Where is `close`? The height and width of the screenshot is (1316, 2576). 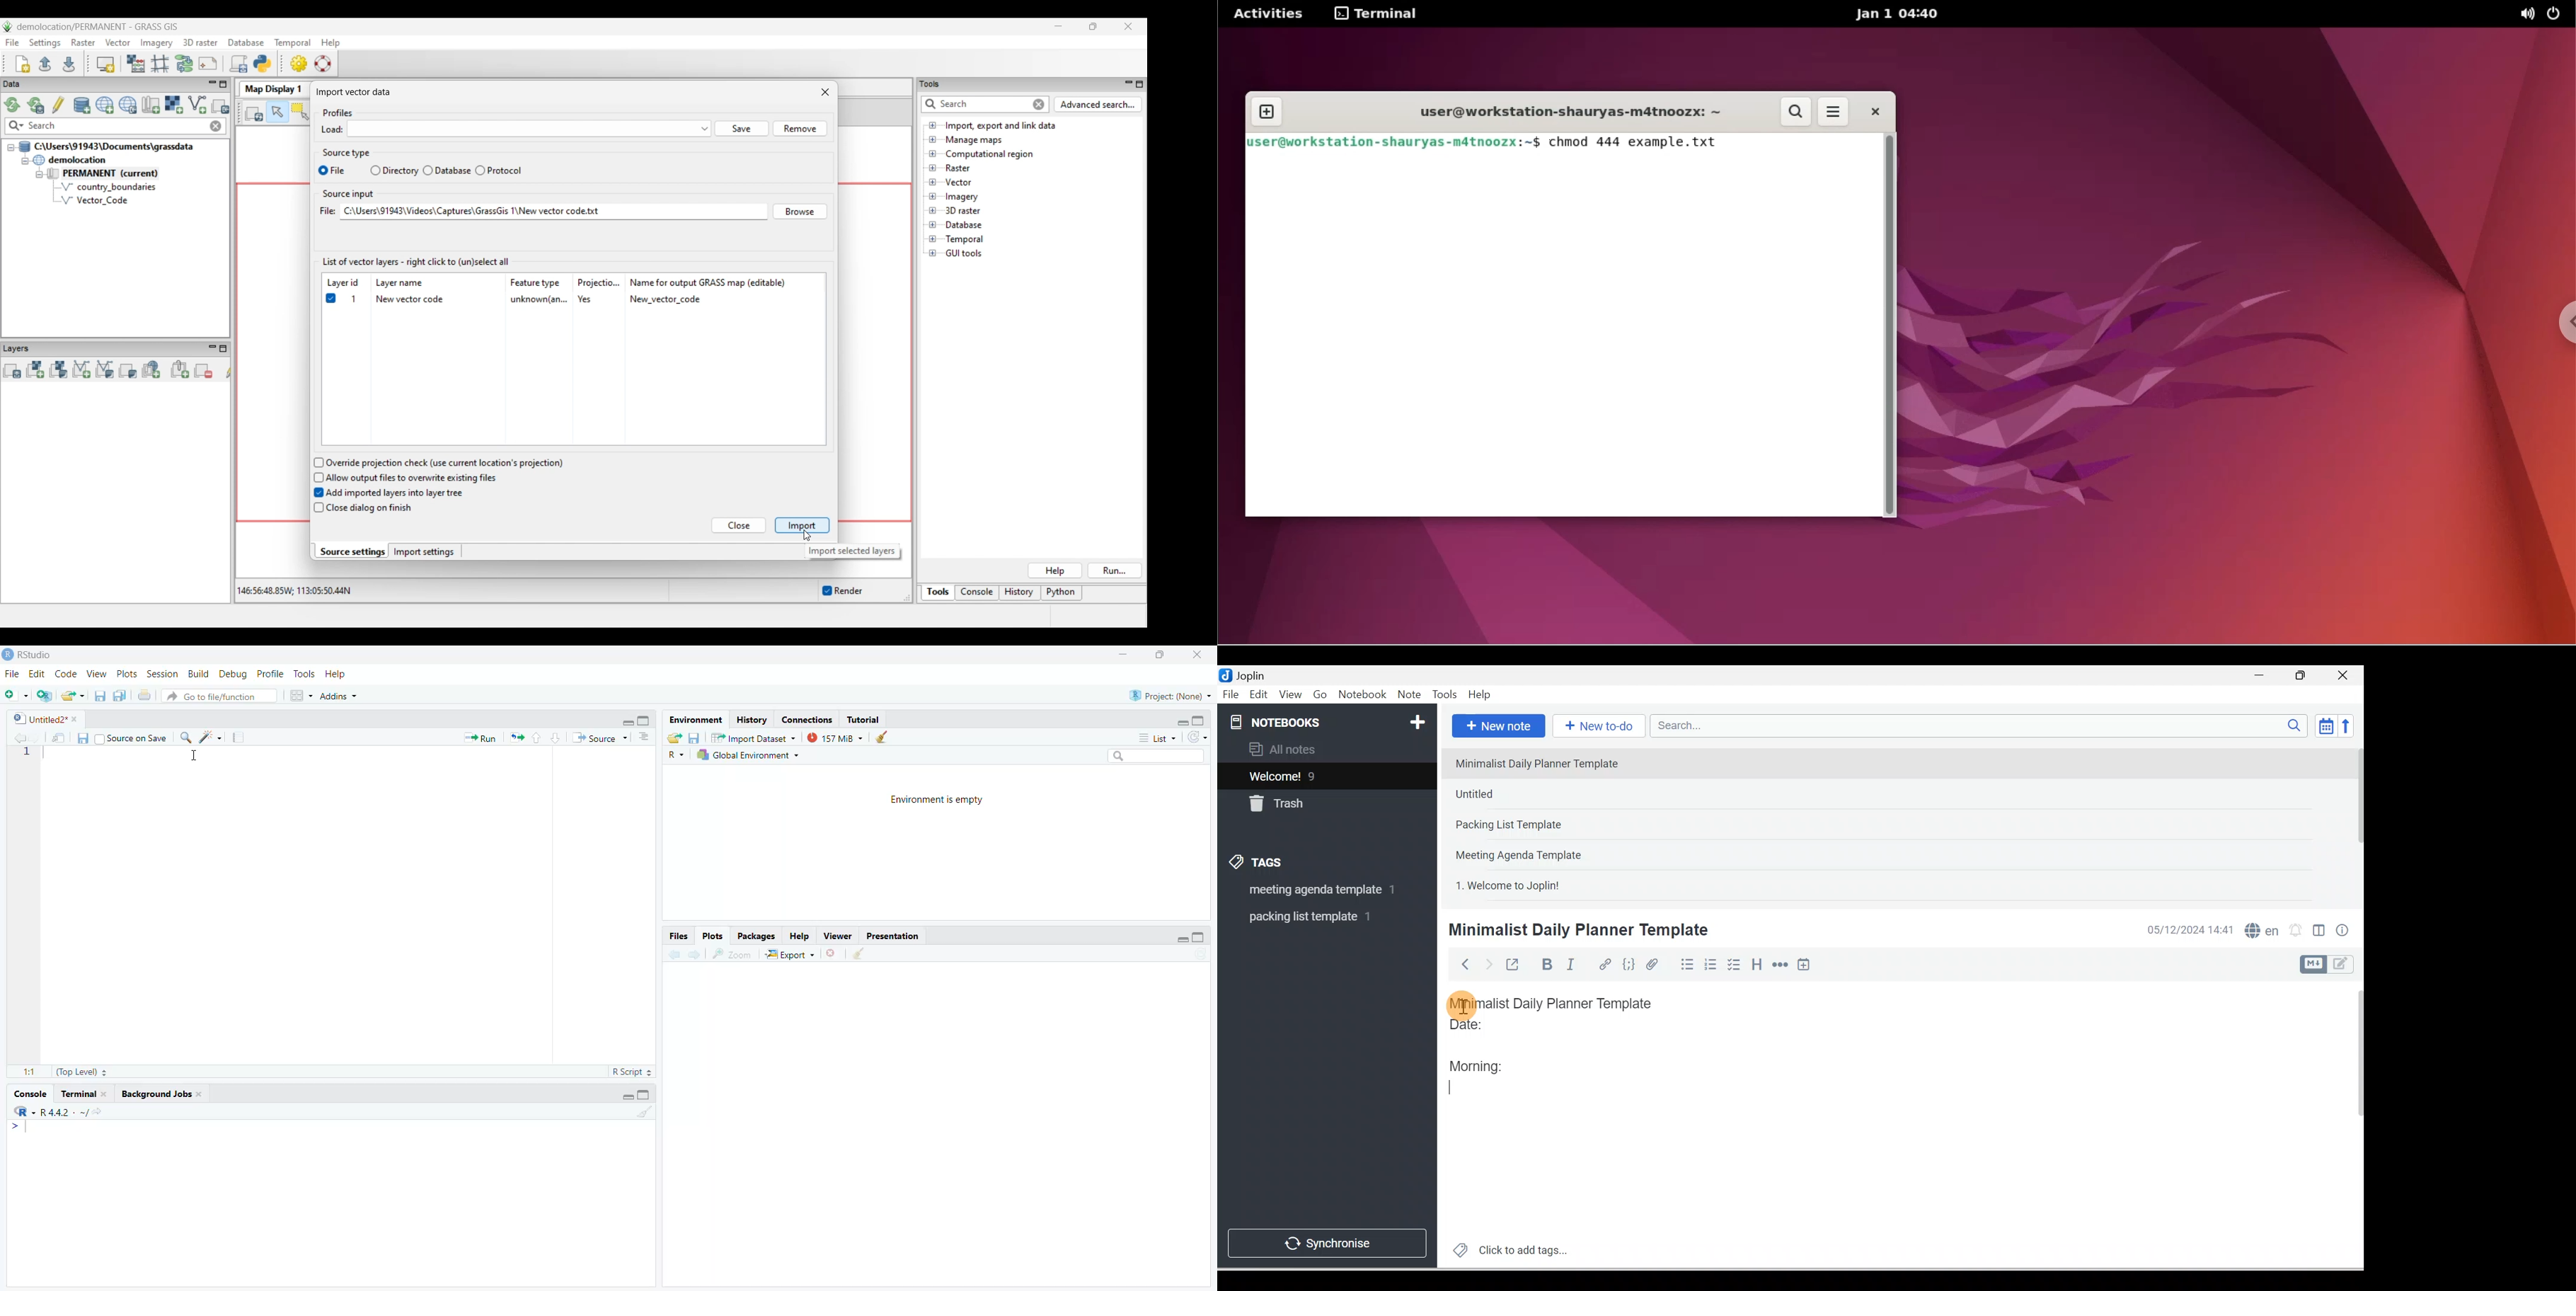 close is located at coordinates (1197, 655).